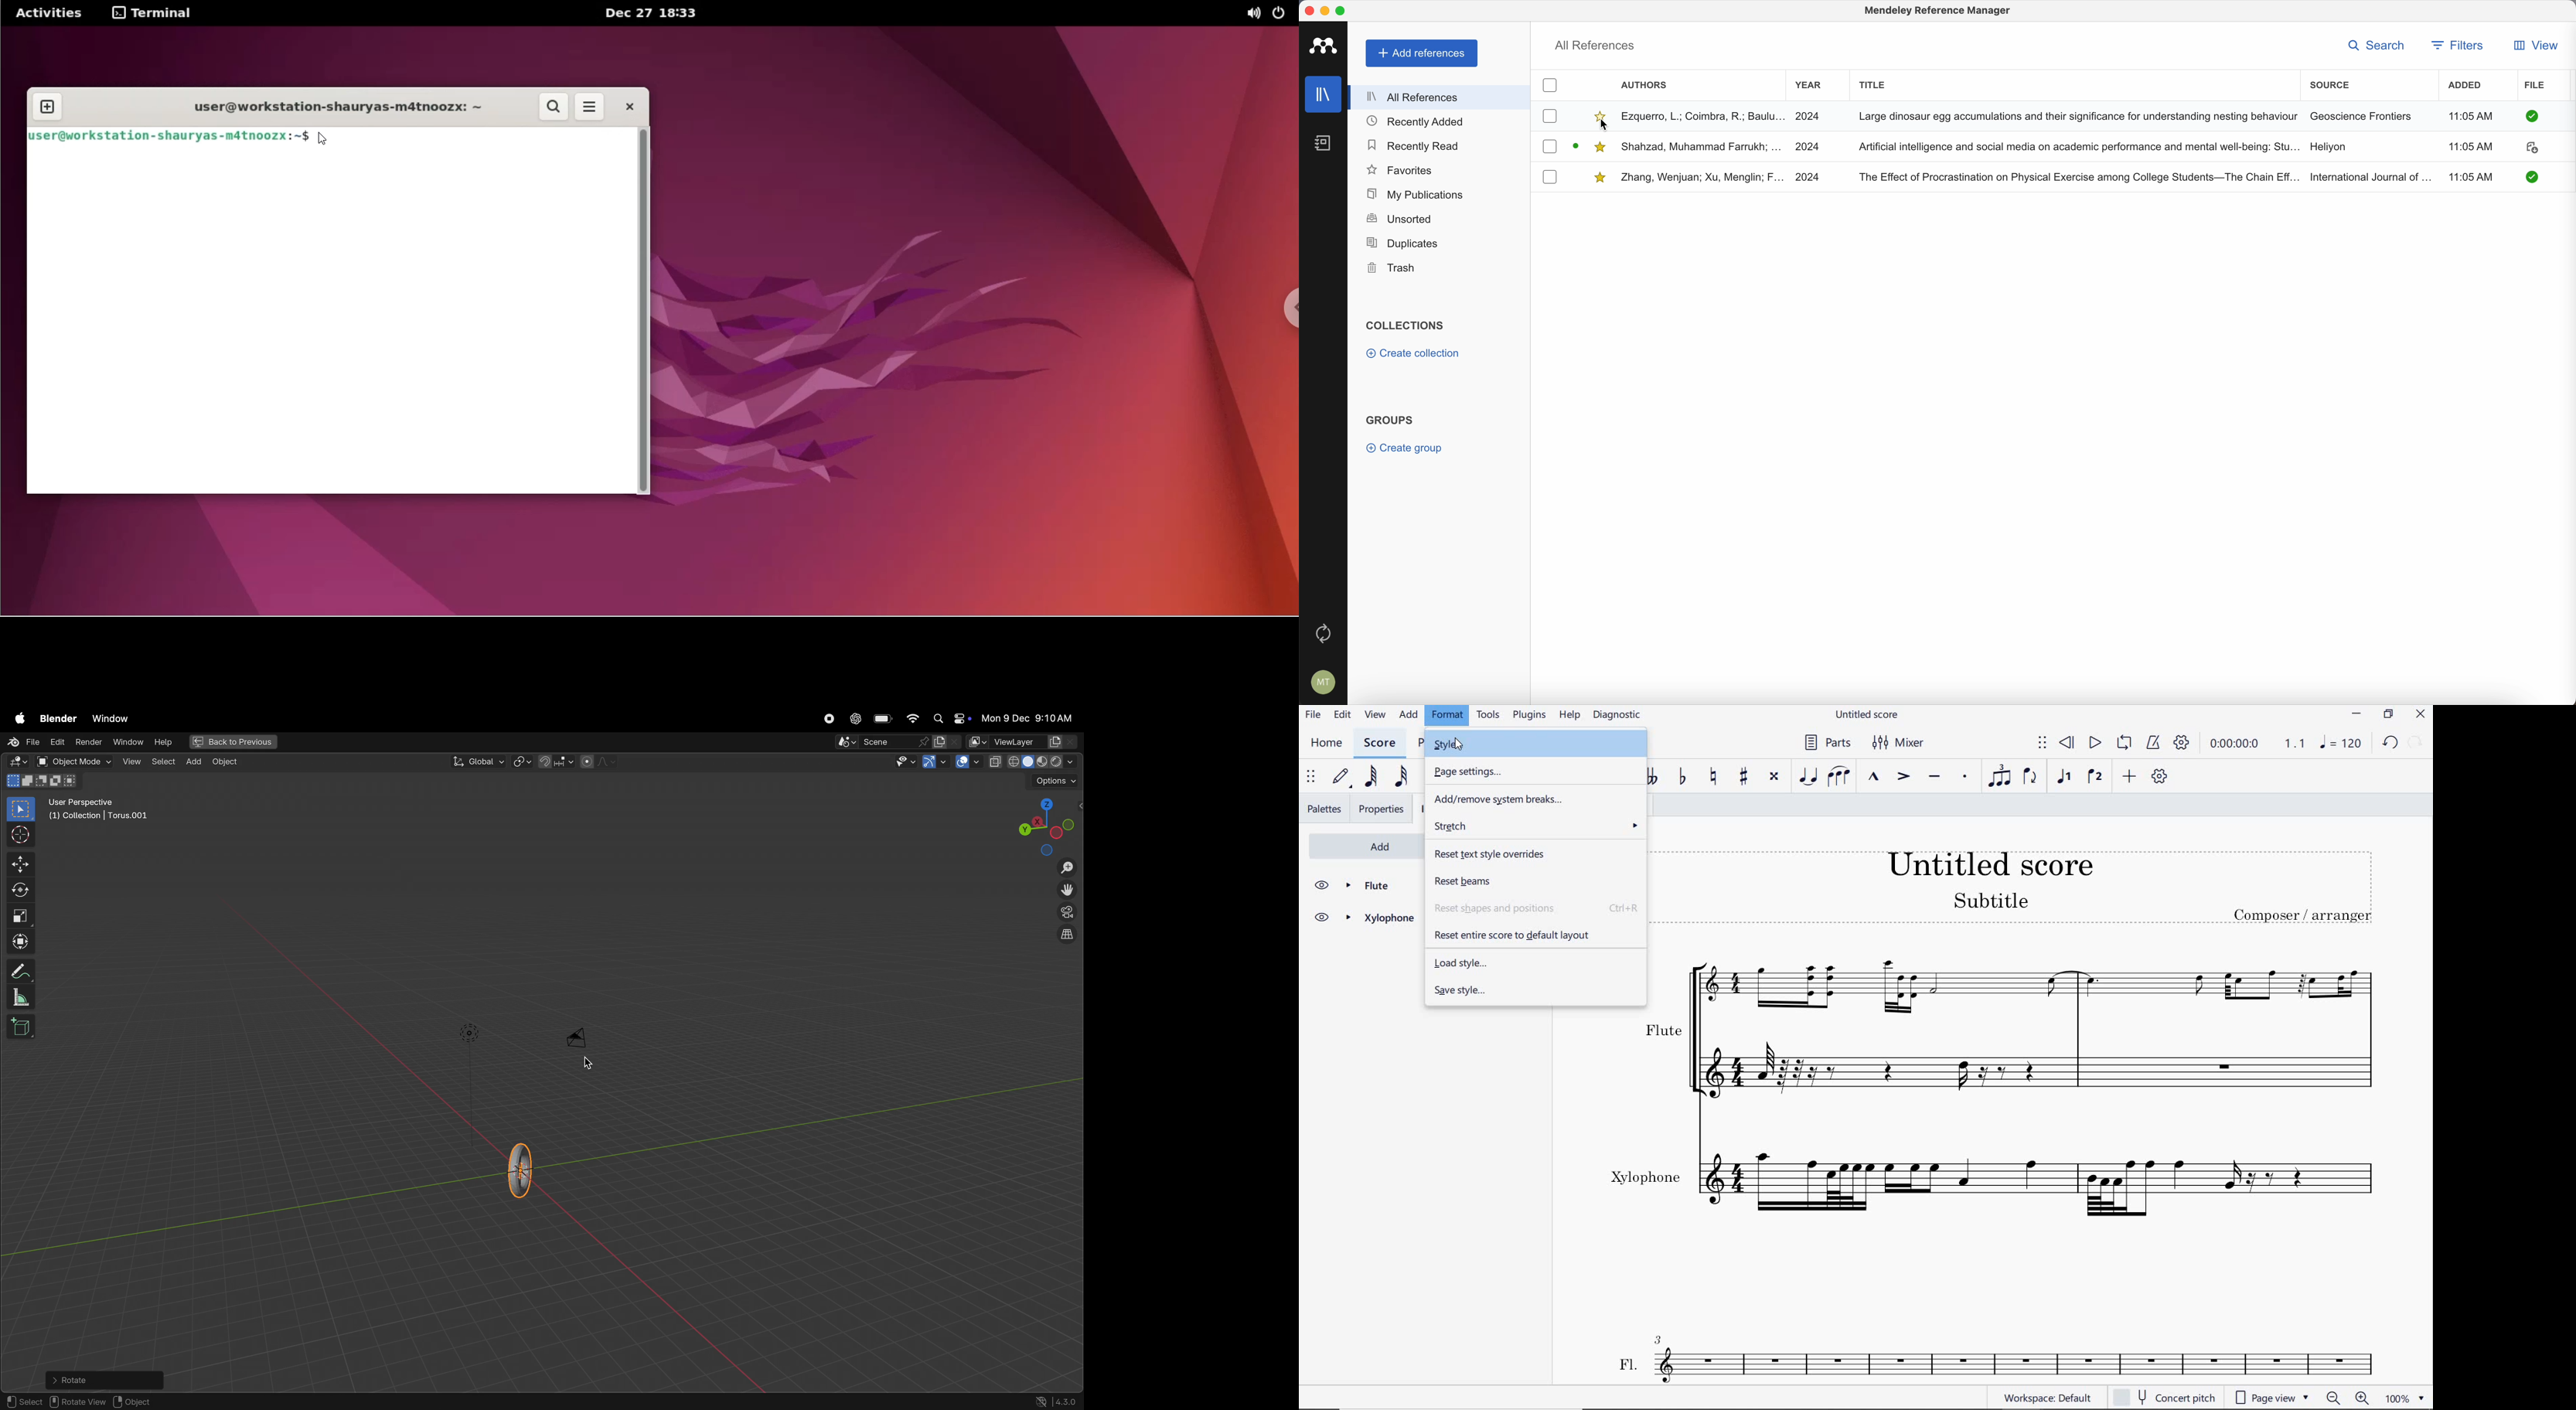  What do you see at coordinates (1470, 771) in the screenshot?
I see `page settings` at bounding box center [1470, 771].